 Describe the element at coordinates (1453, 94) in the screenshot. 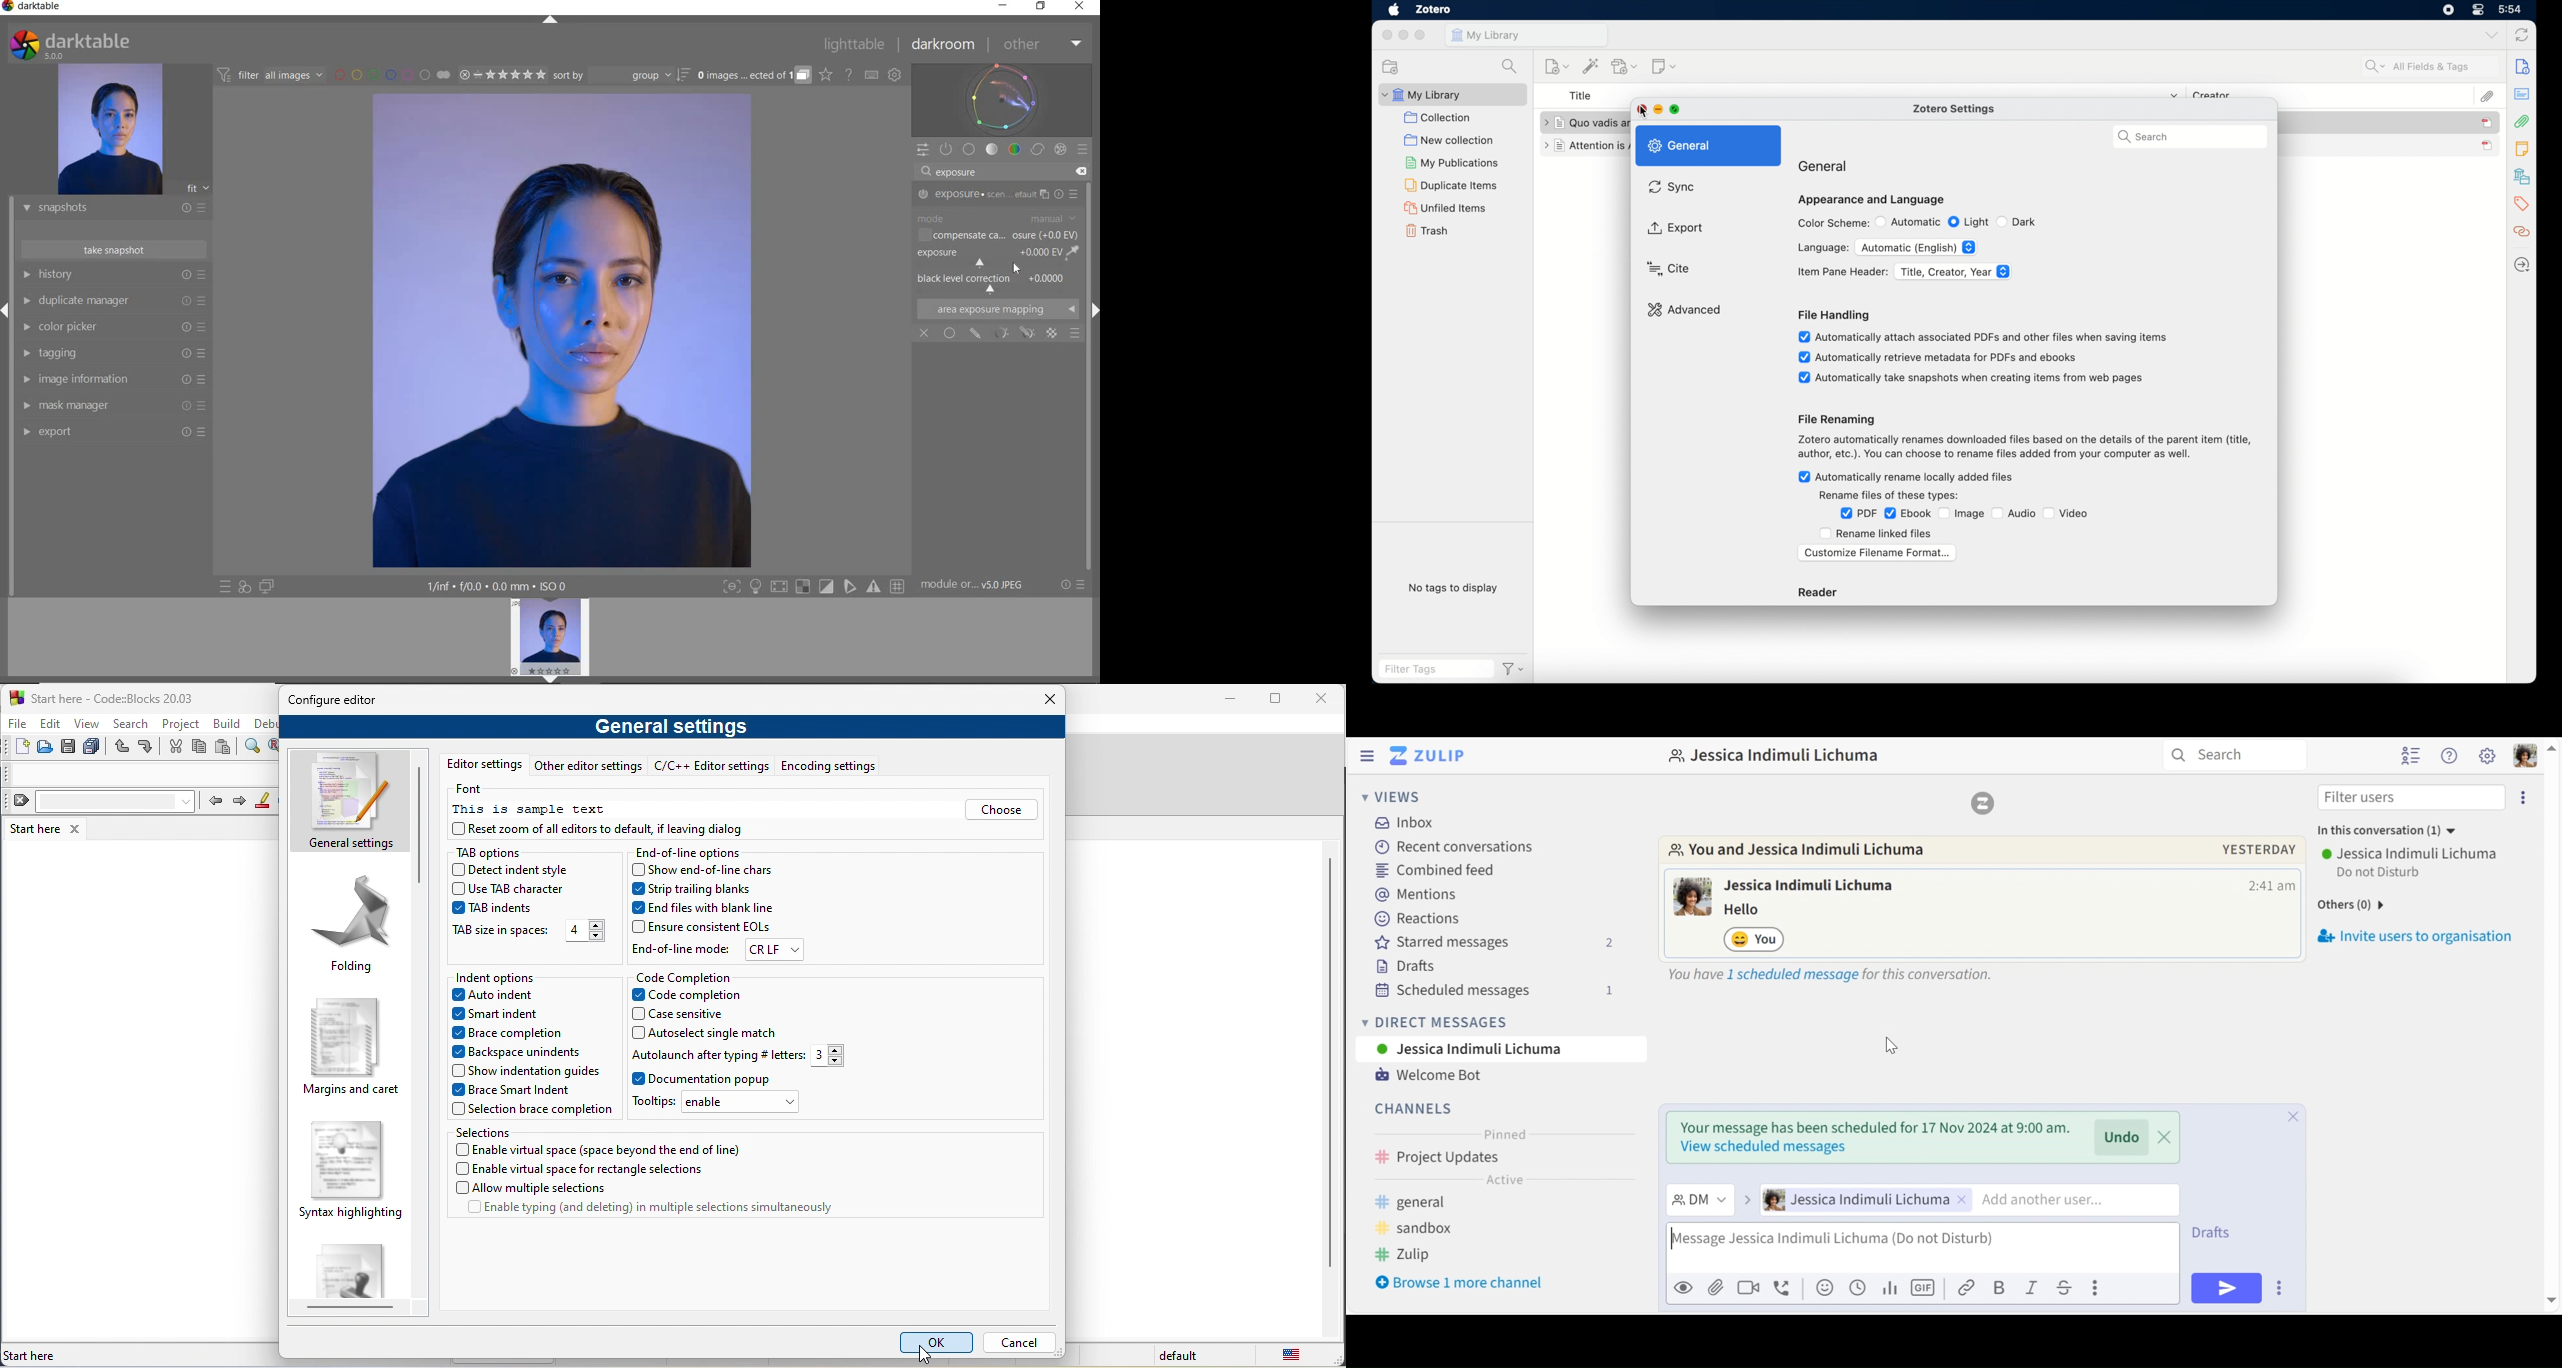

I see `my library` at that location.